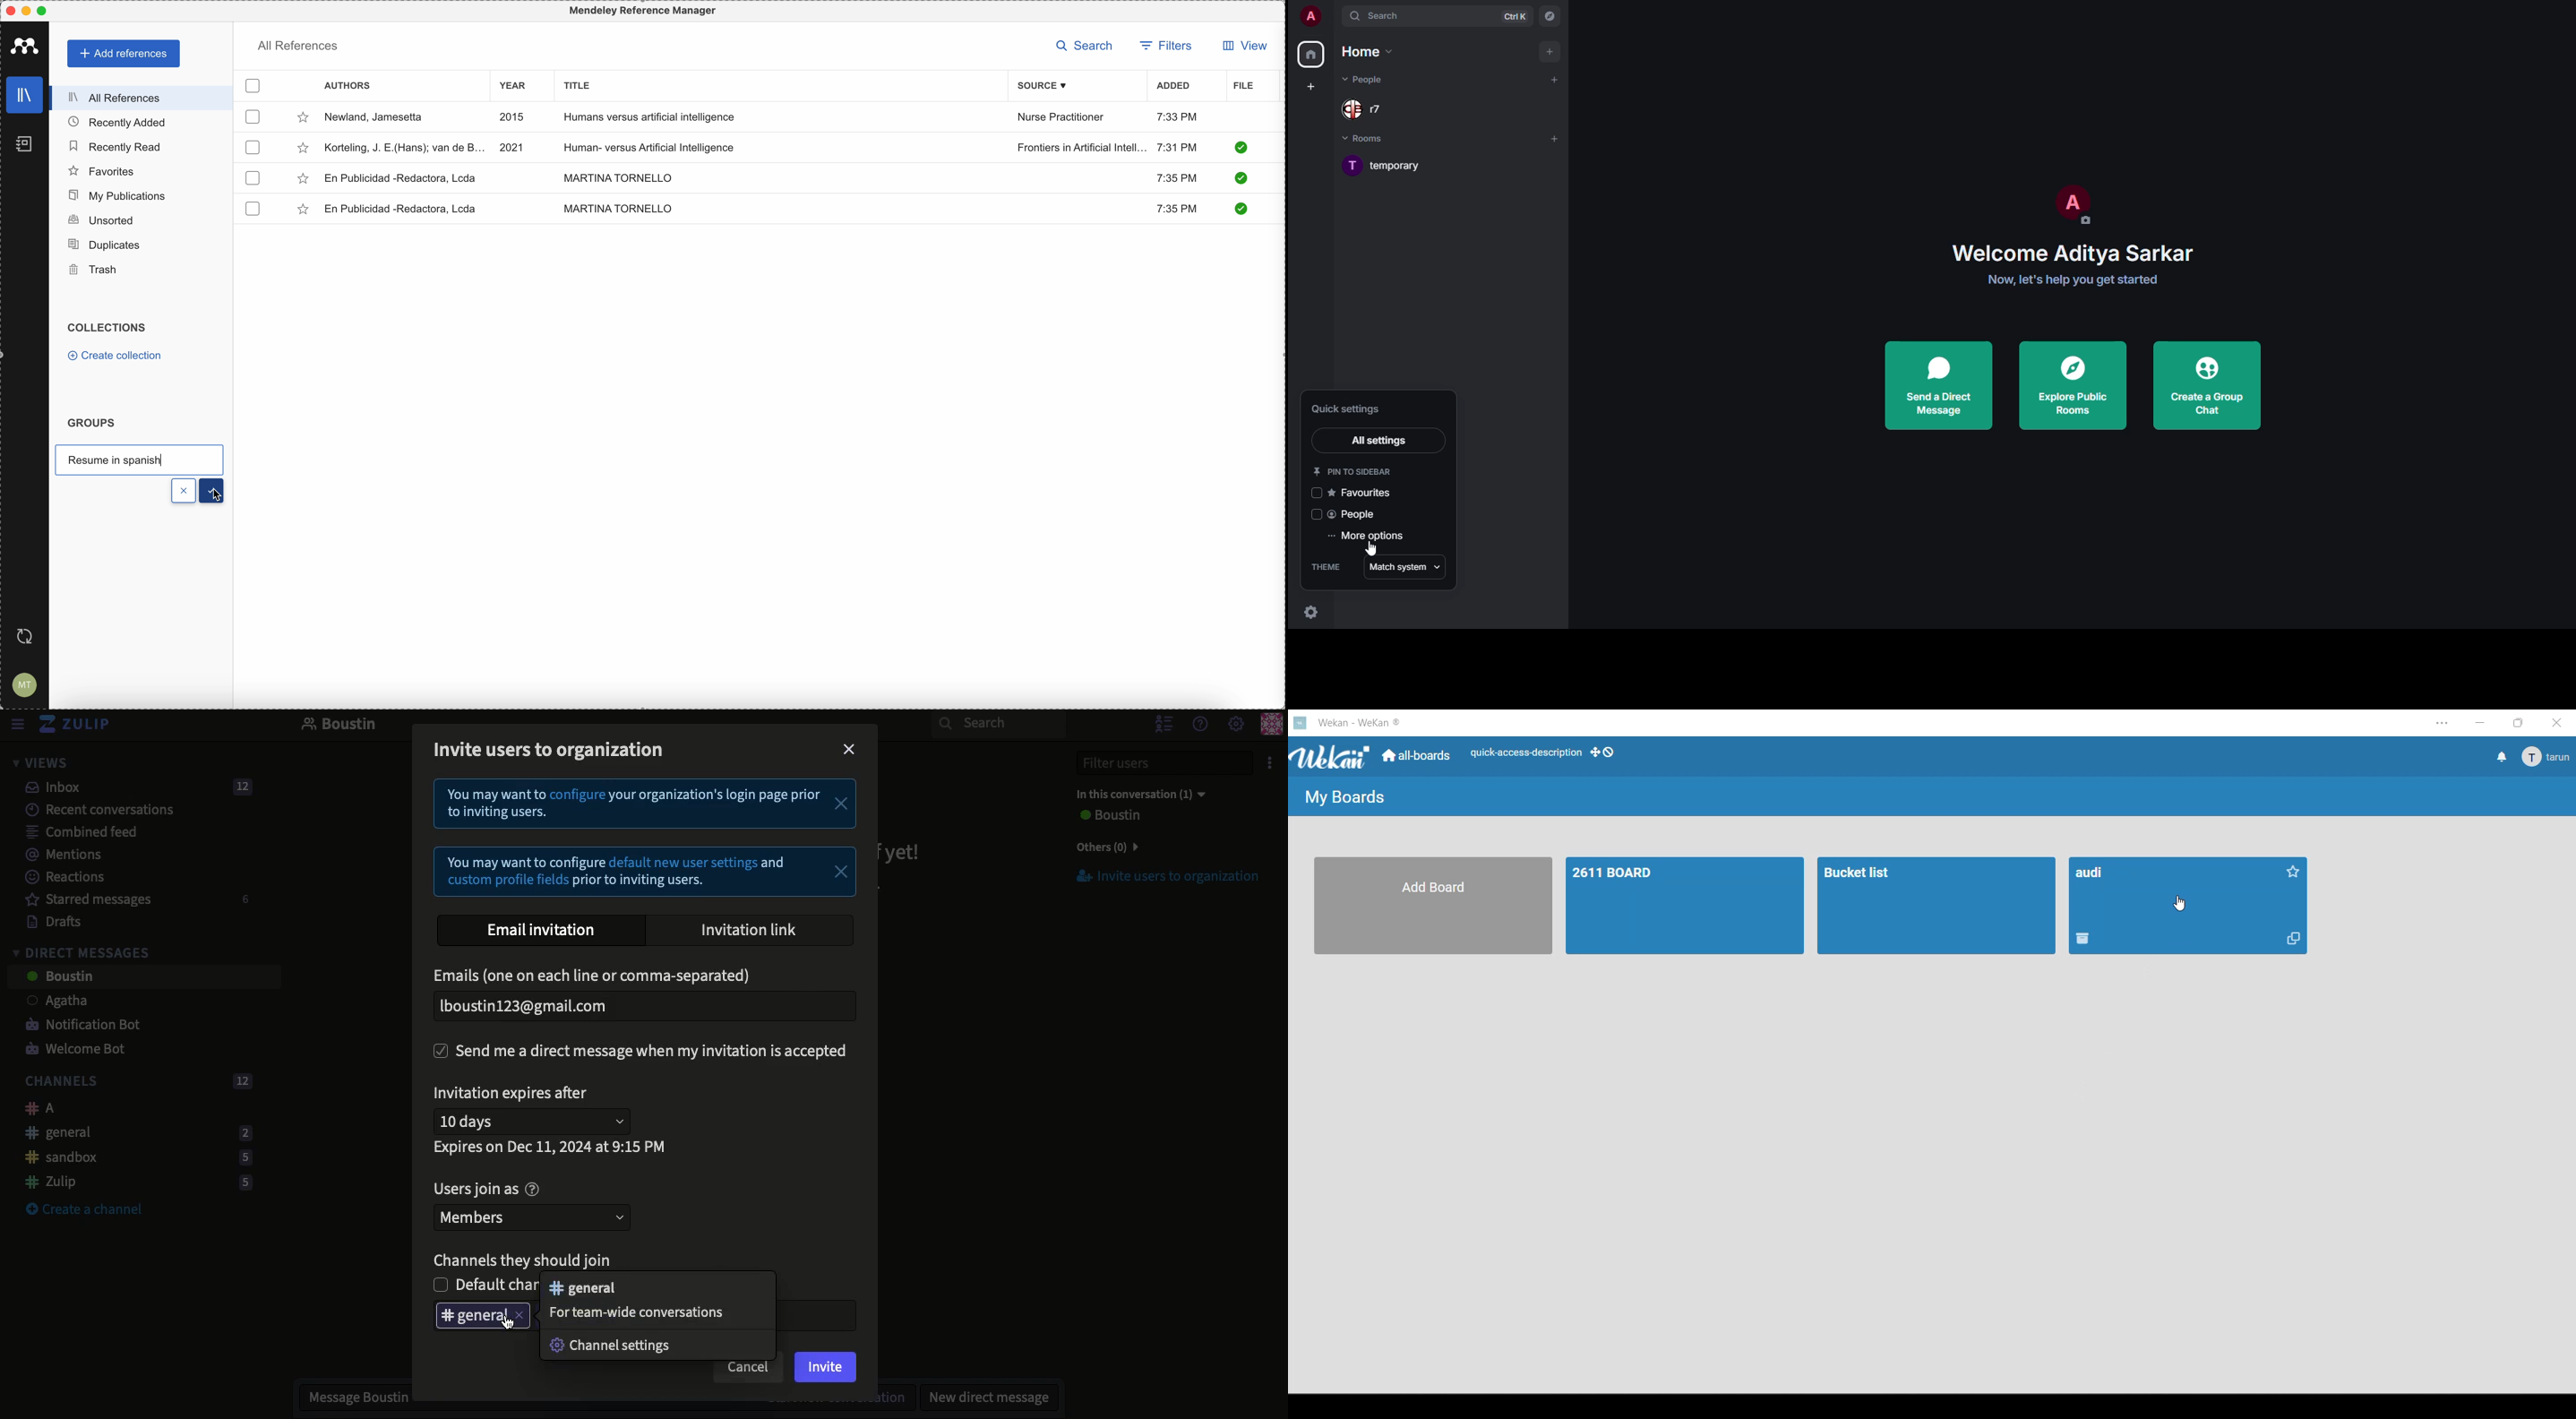 The width and height of the screenshot is (2576, 1428). What do you see at coordinates (254, 117) in the screenshot?
I see `checkbox` at bounding box center [254, 117].